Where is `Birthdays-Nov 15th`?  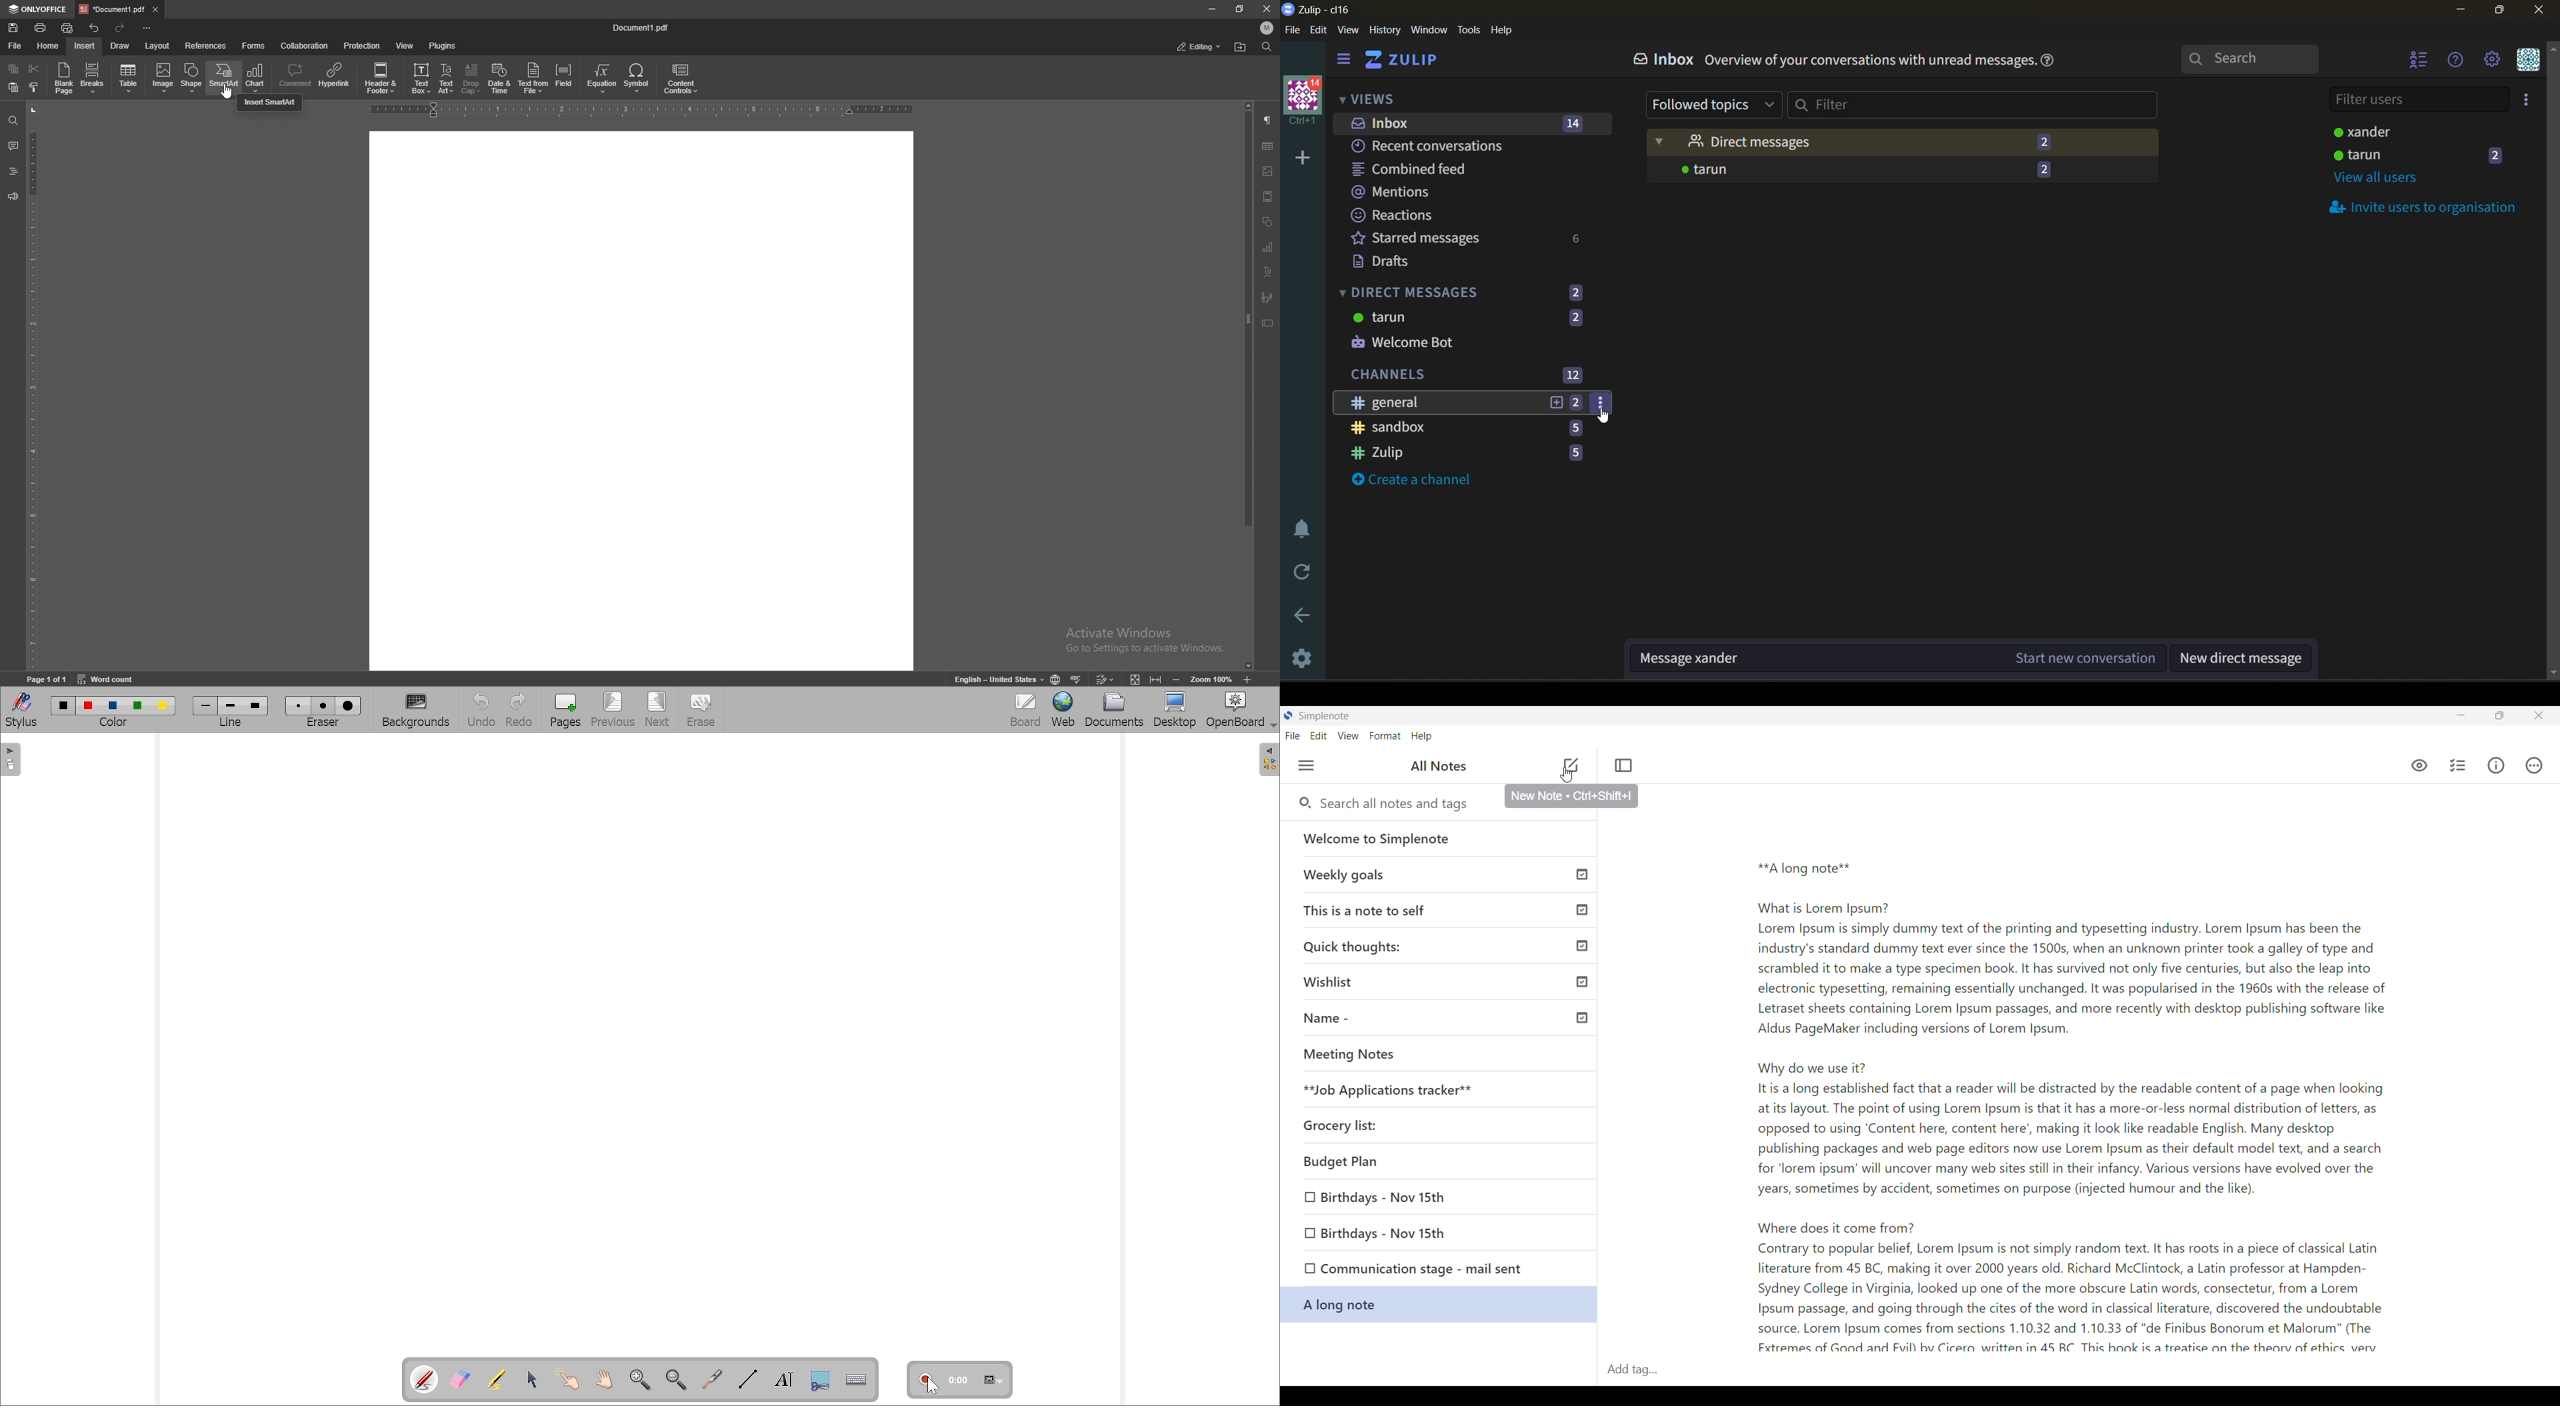 Birthdays-Nov 15th is located at coordinates (1388, 1236).